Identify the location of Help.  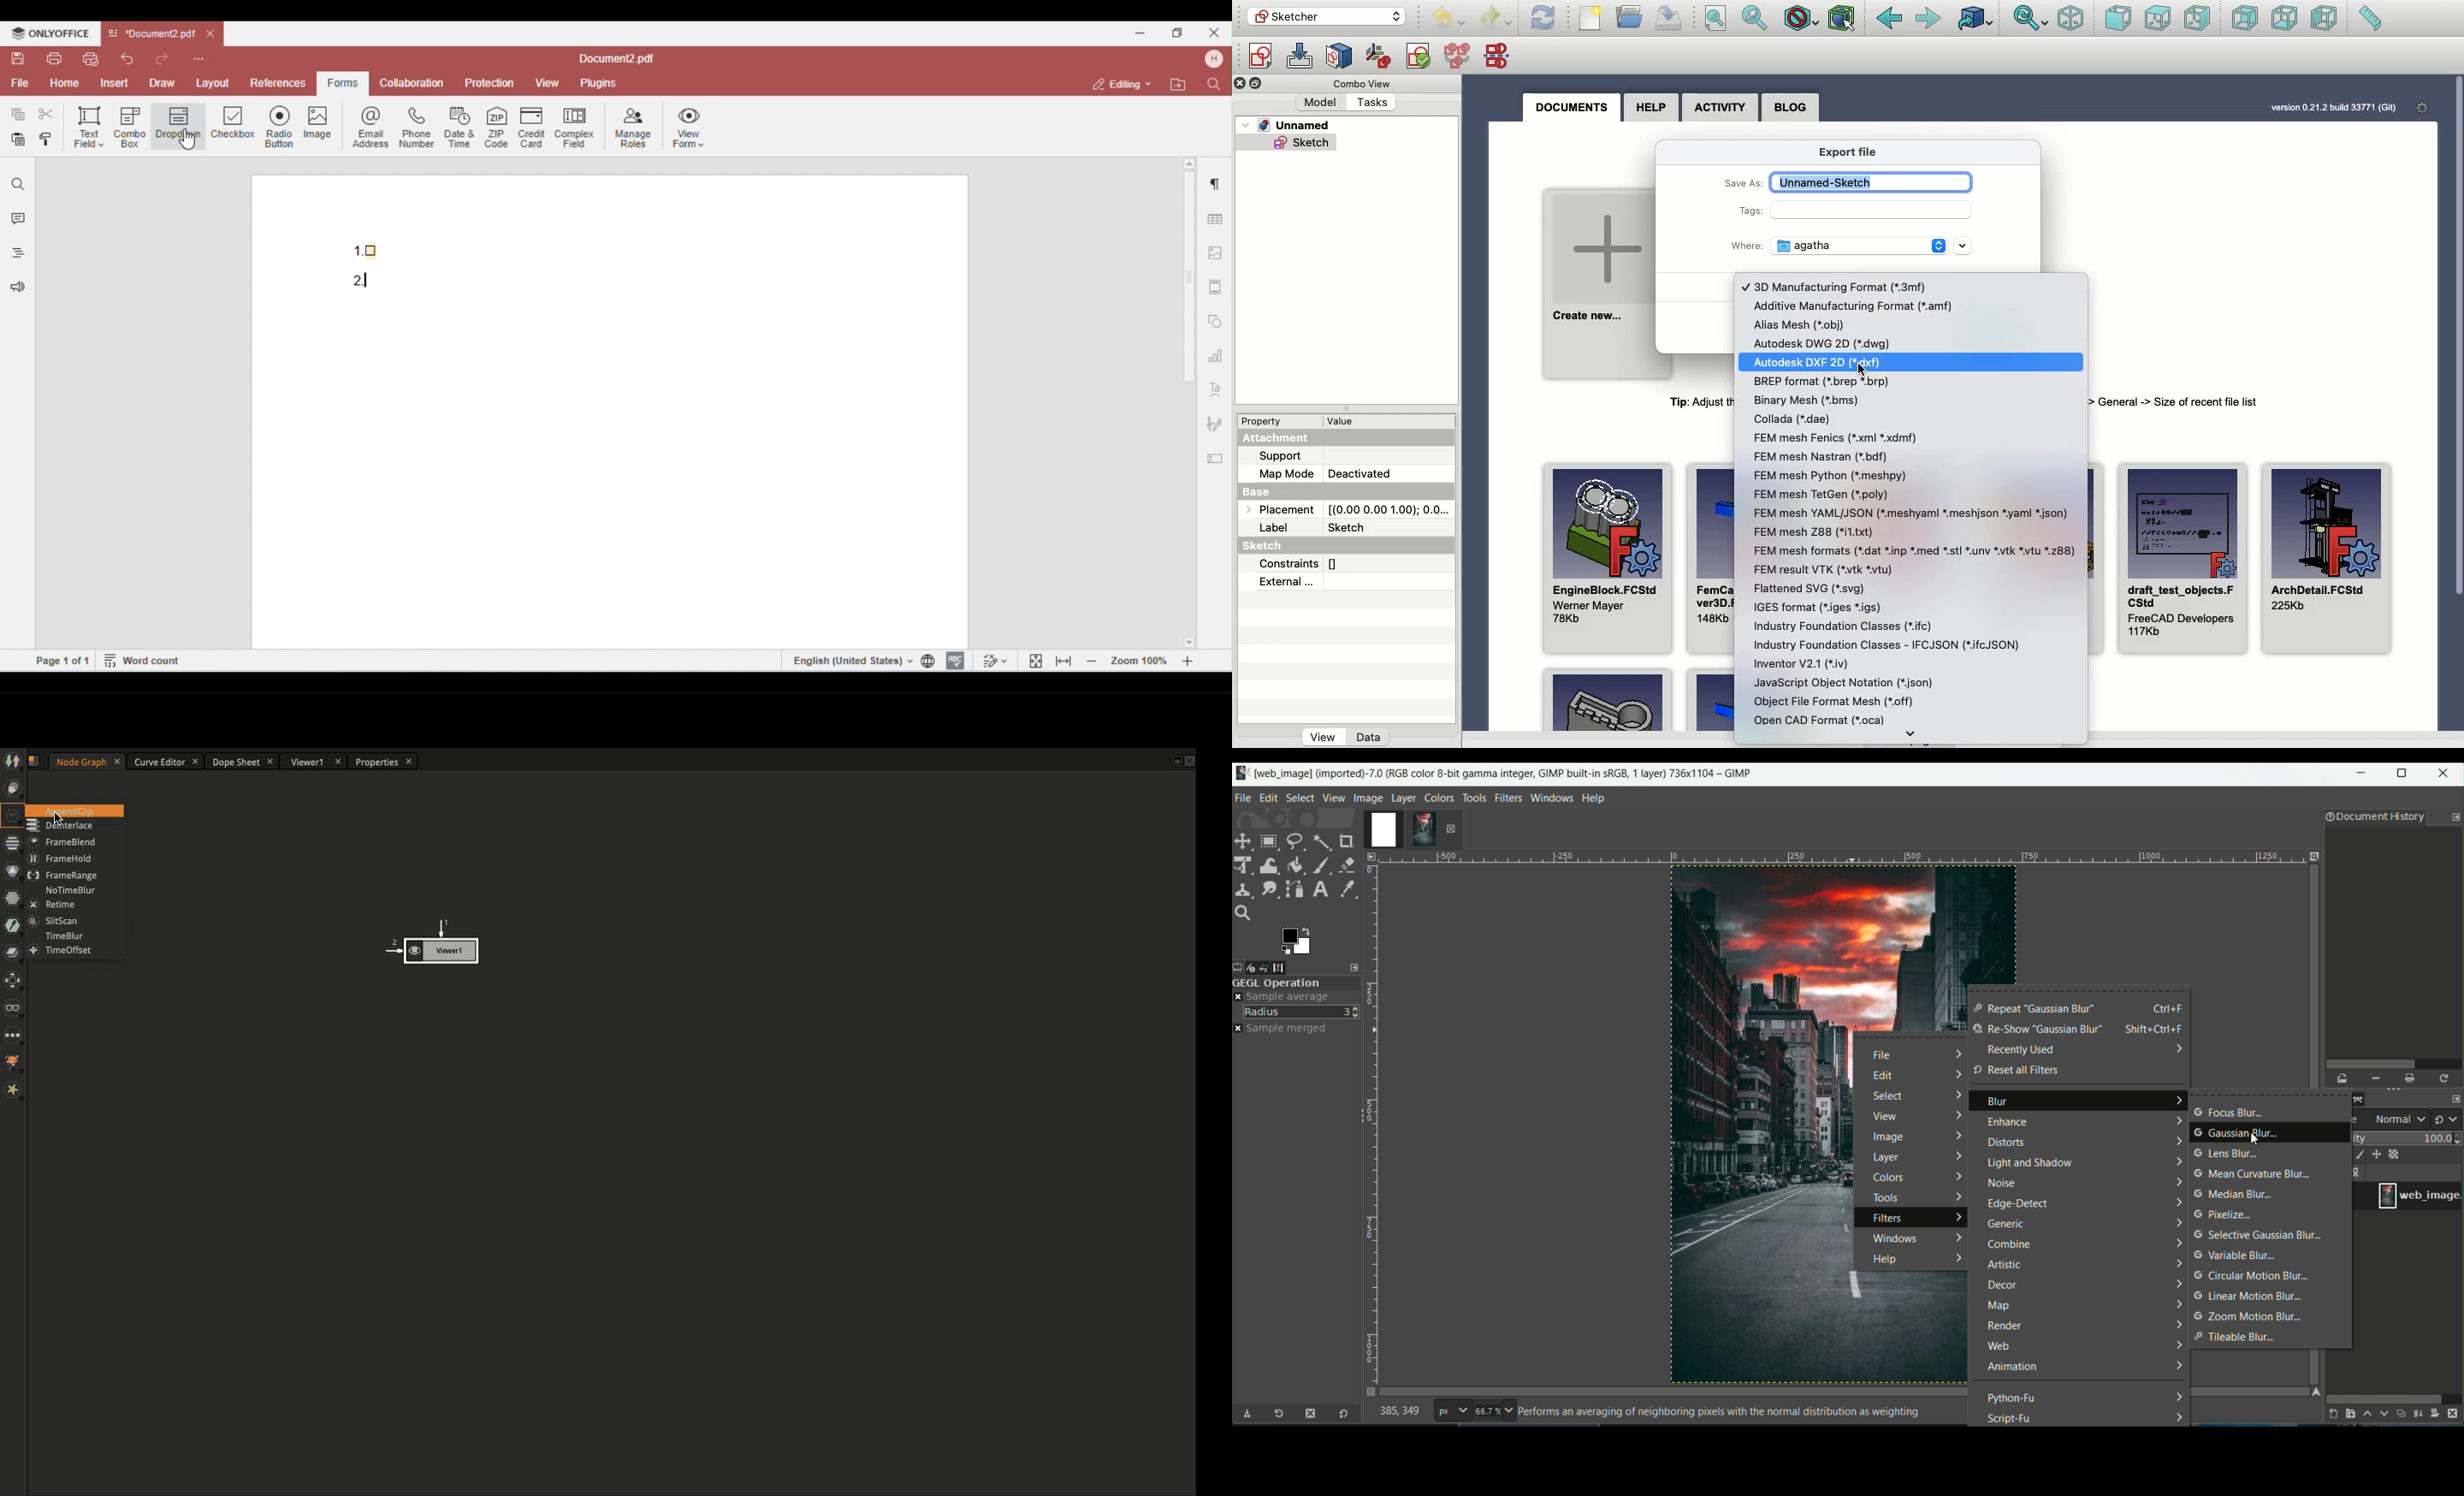
(1652, 106).